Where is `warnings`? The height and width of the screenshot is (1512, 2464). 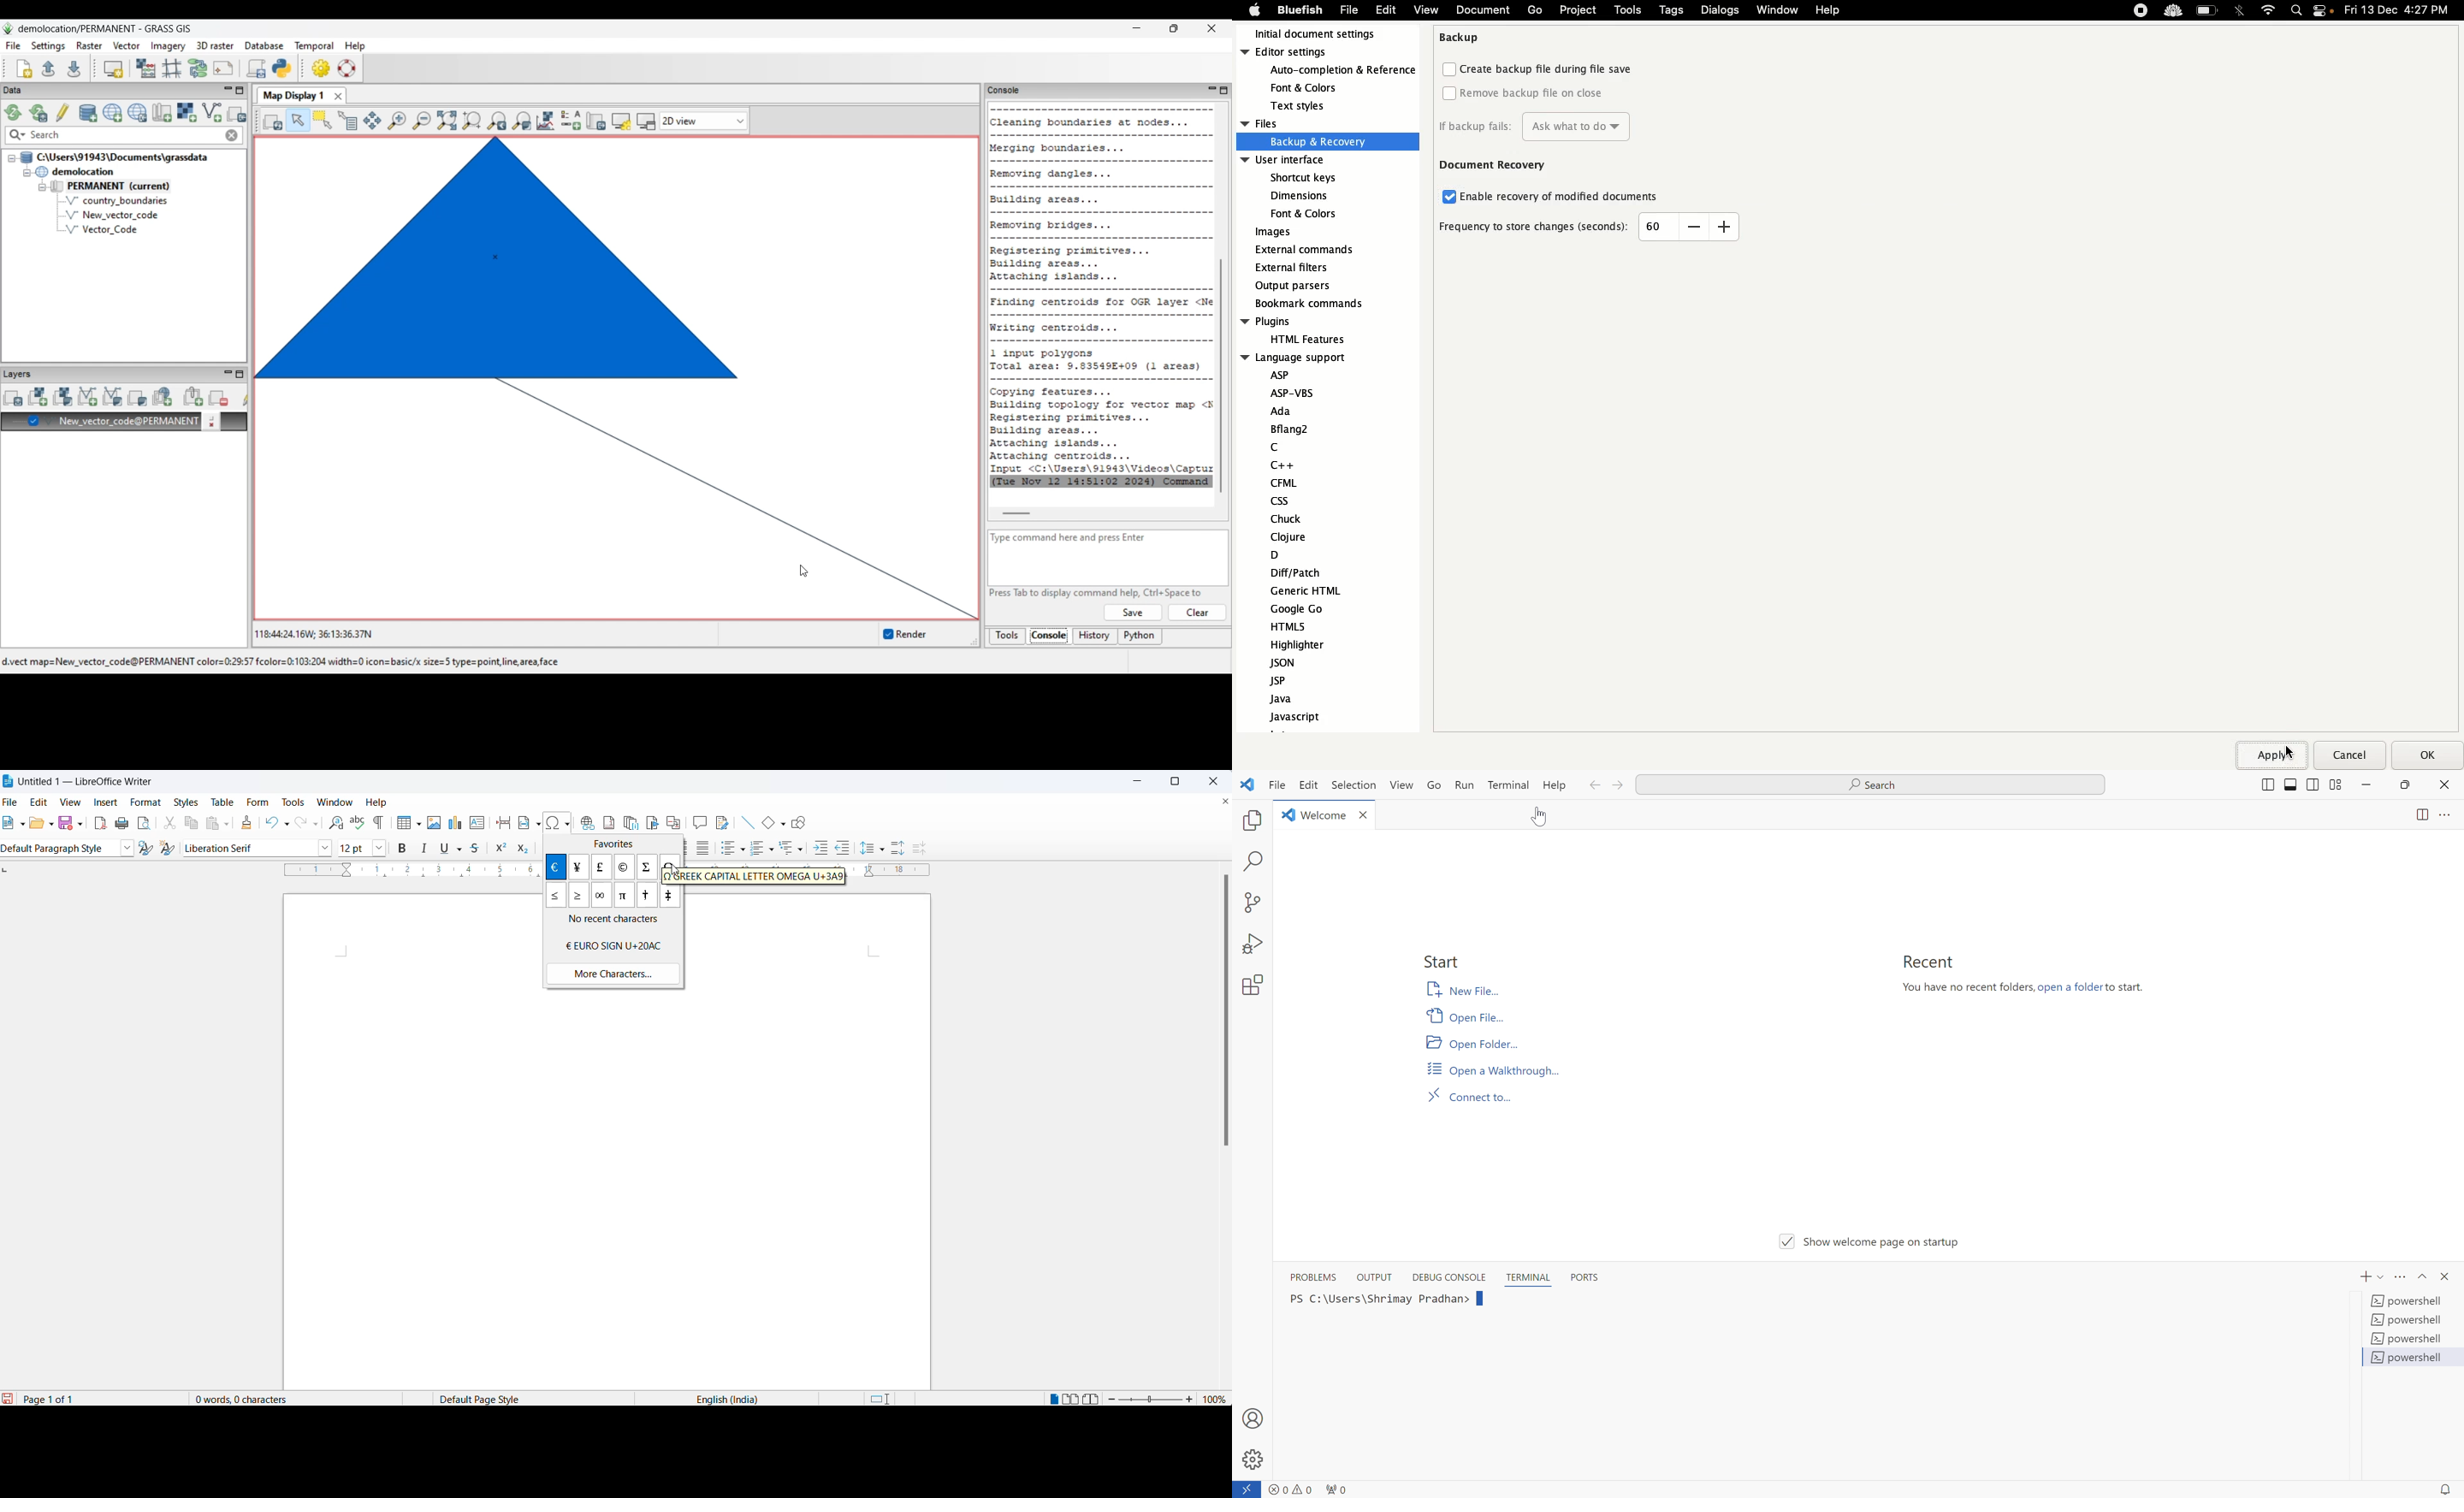 warnings is located at coordinates (1302, 1488).